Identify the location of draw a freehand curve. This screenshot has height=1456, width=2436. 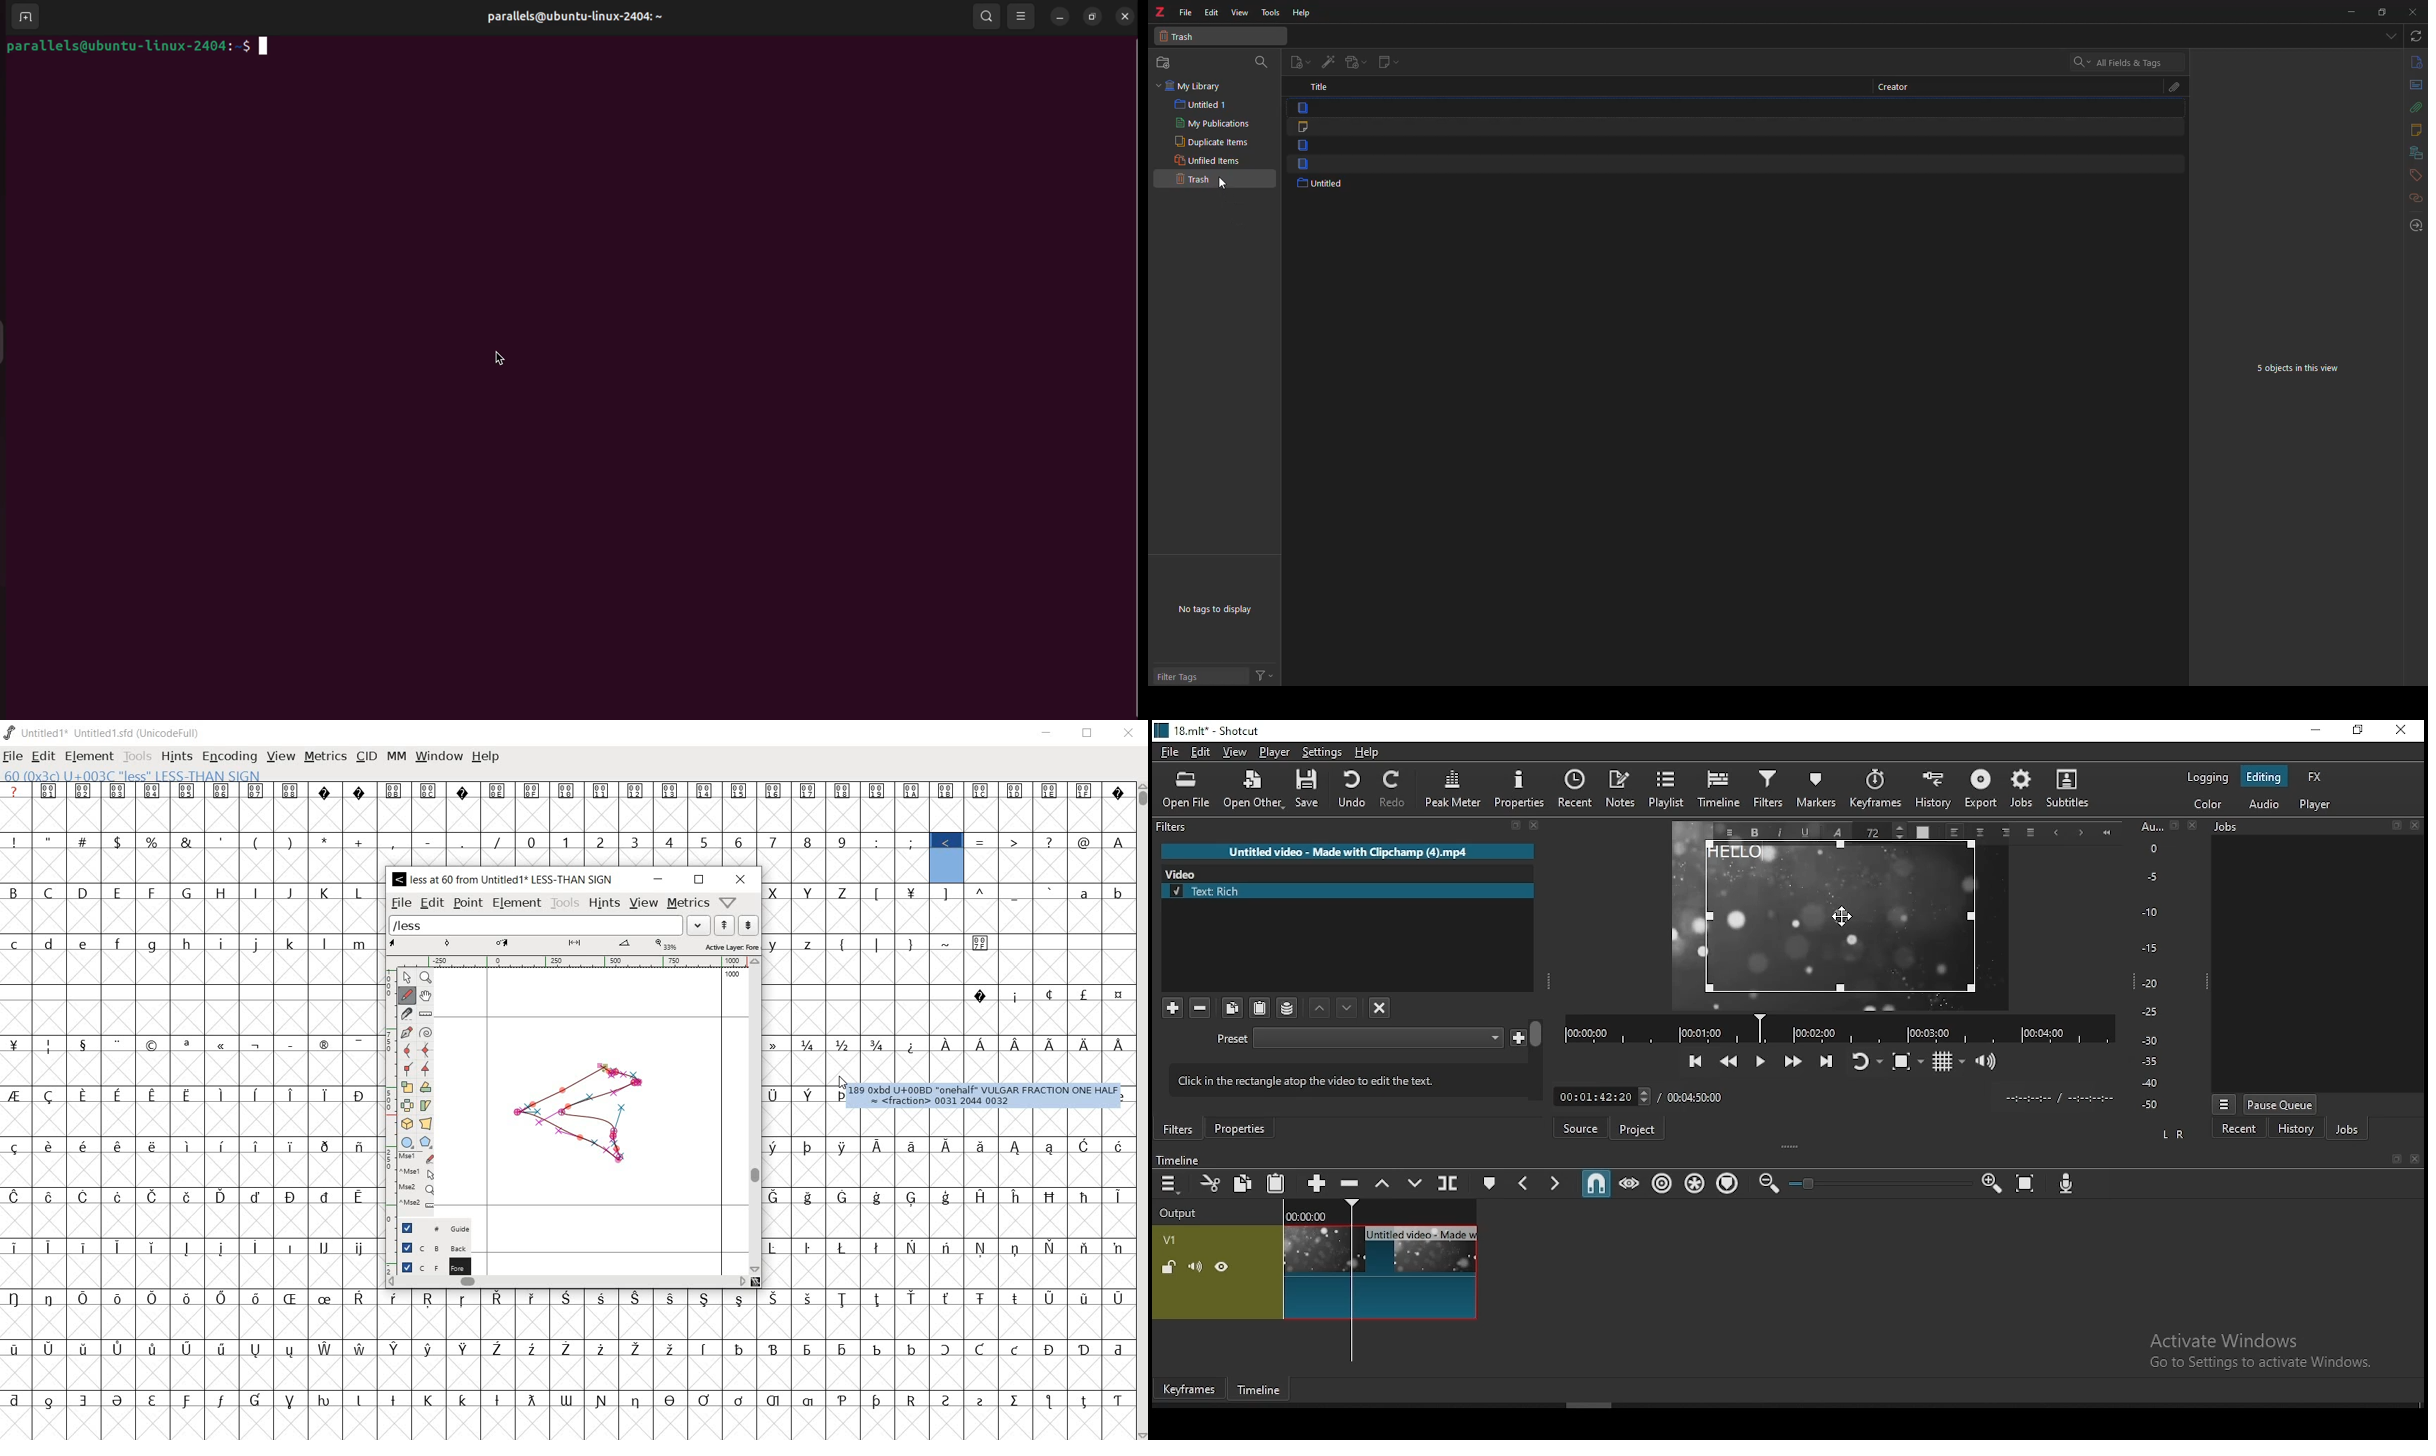
(407, 995).